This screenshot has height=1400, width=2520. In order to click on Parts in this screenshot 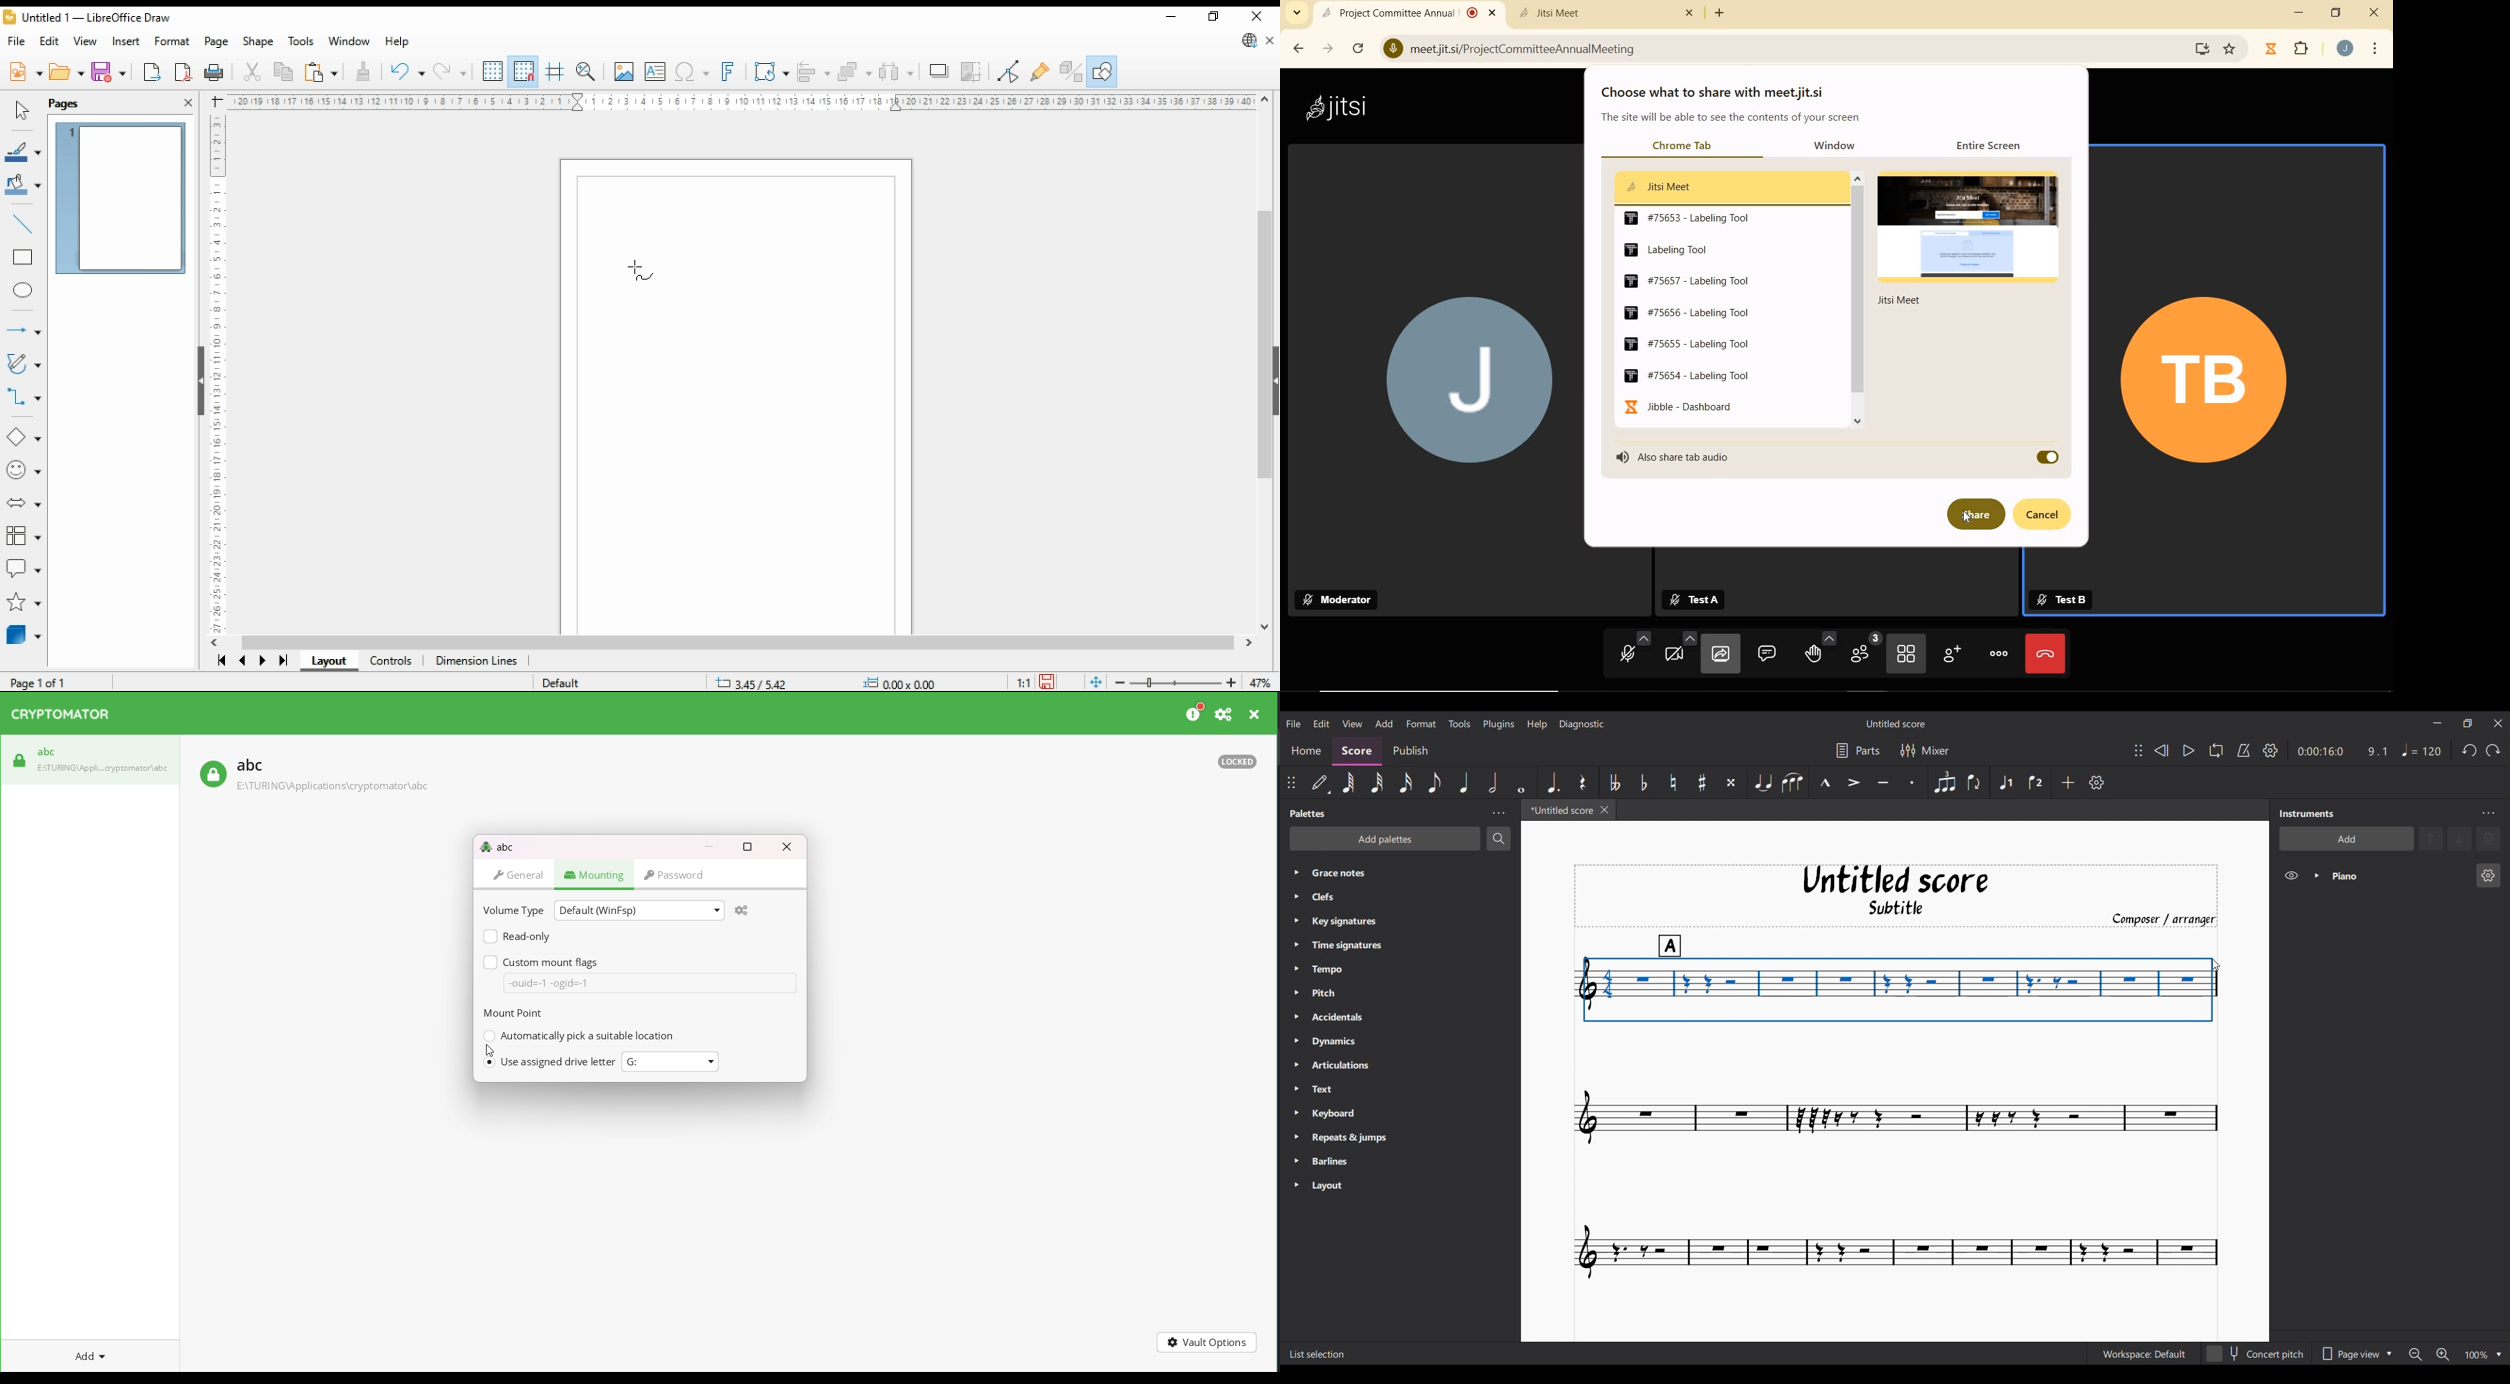, I will do `click(1858, 750)`.